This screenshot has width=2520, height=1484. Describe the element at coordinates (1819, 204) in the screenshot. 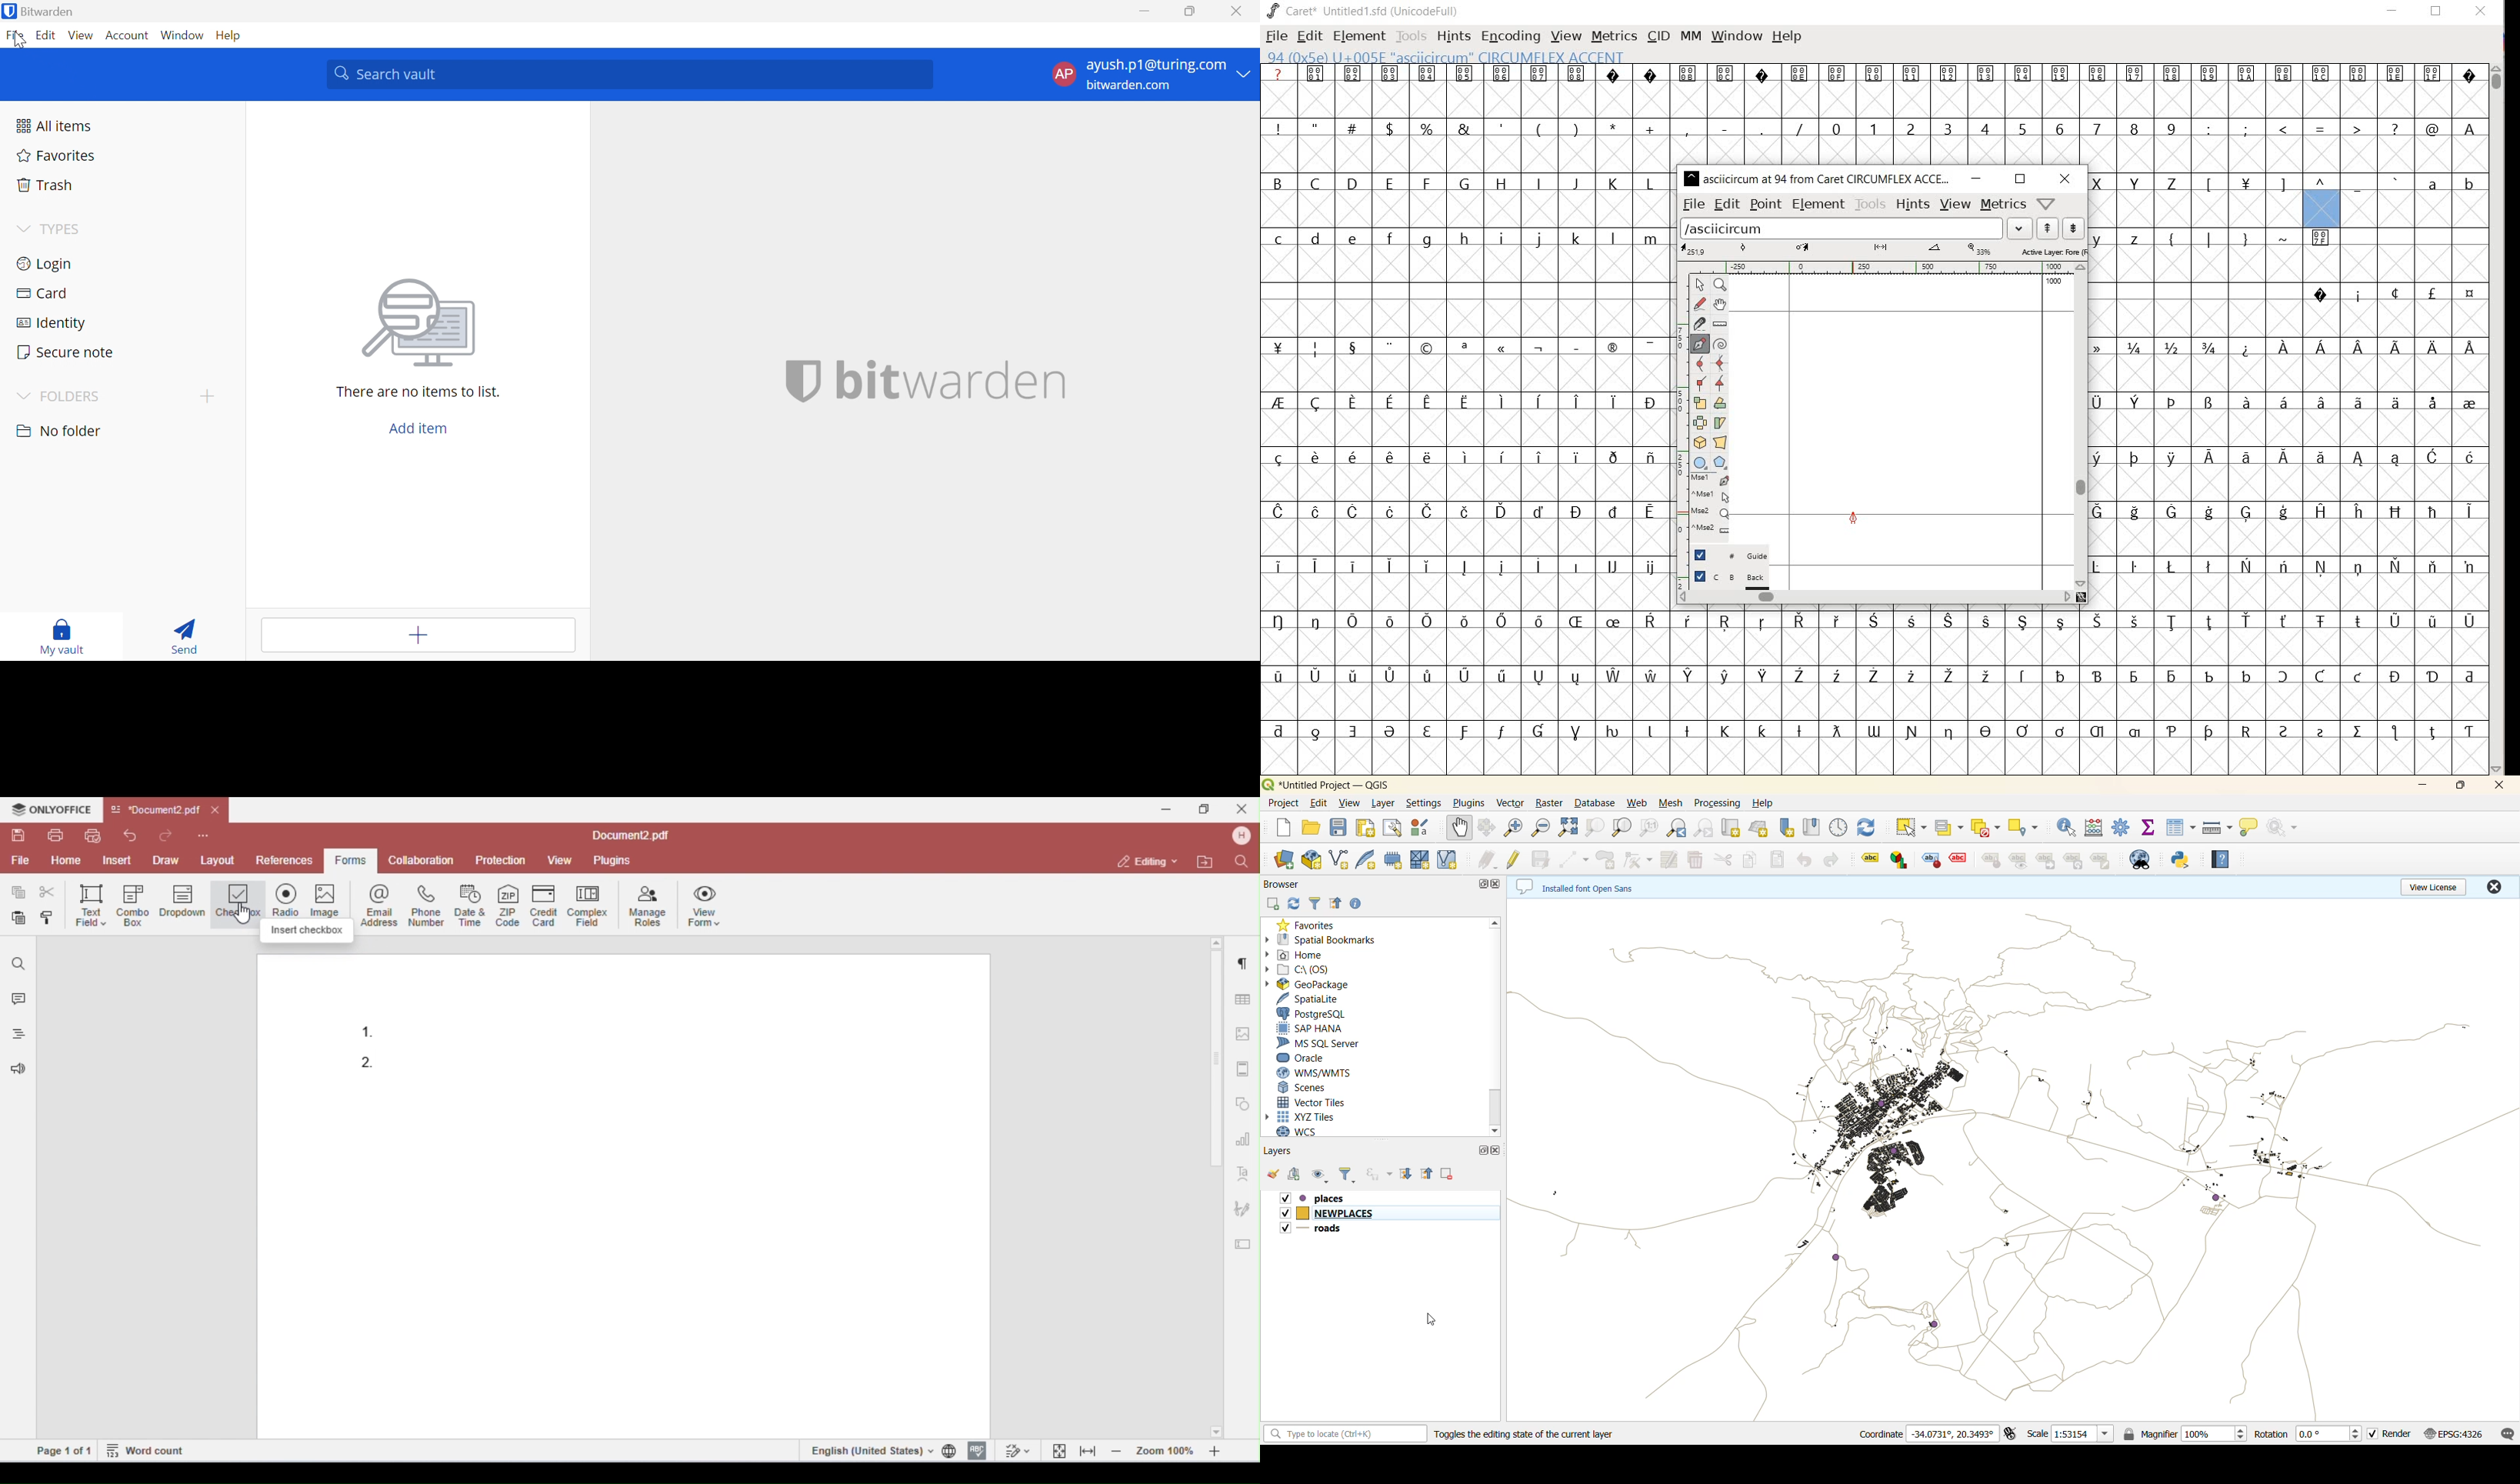

I see `element` at that location.